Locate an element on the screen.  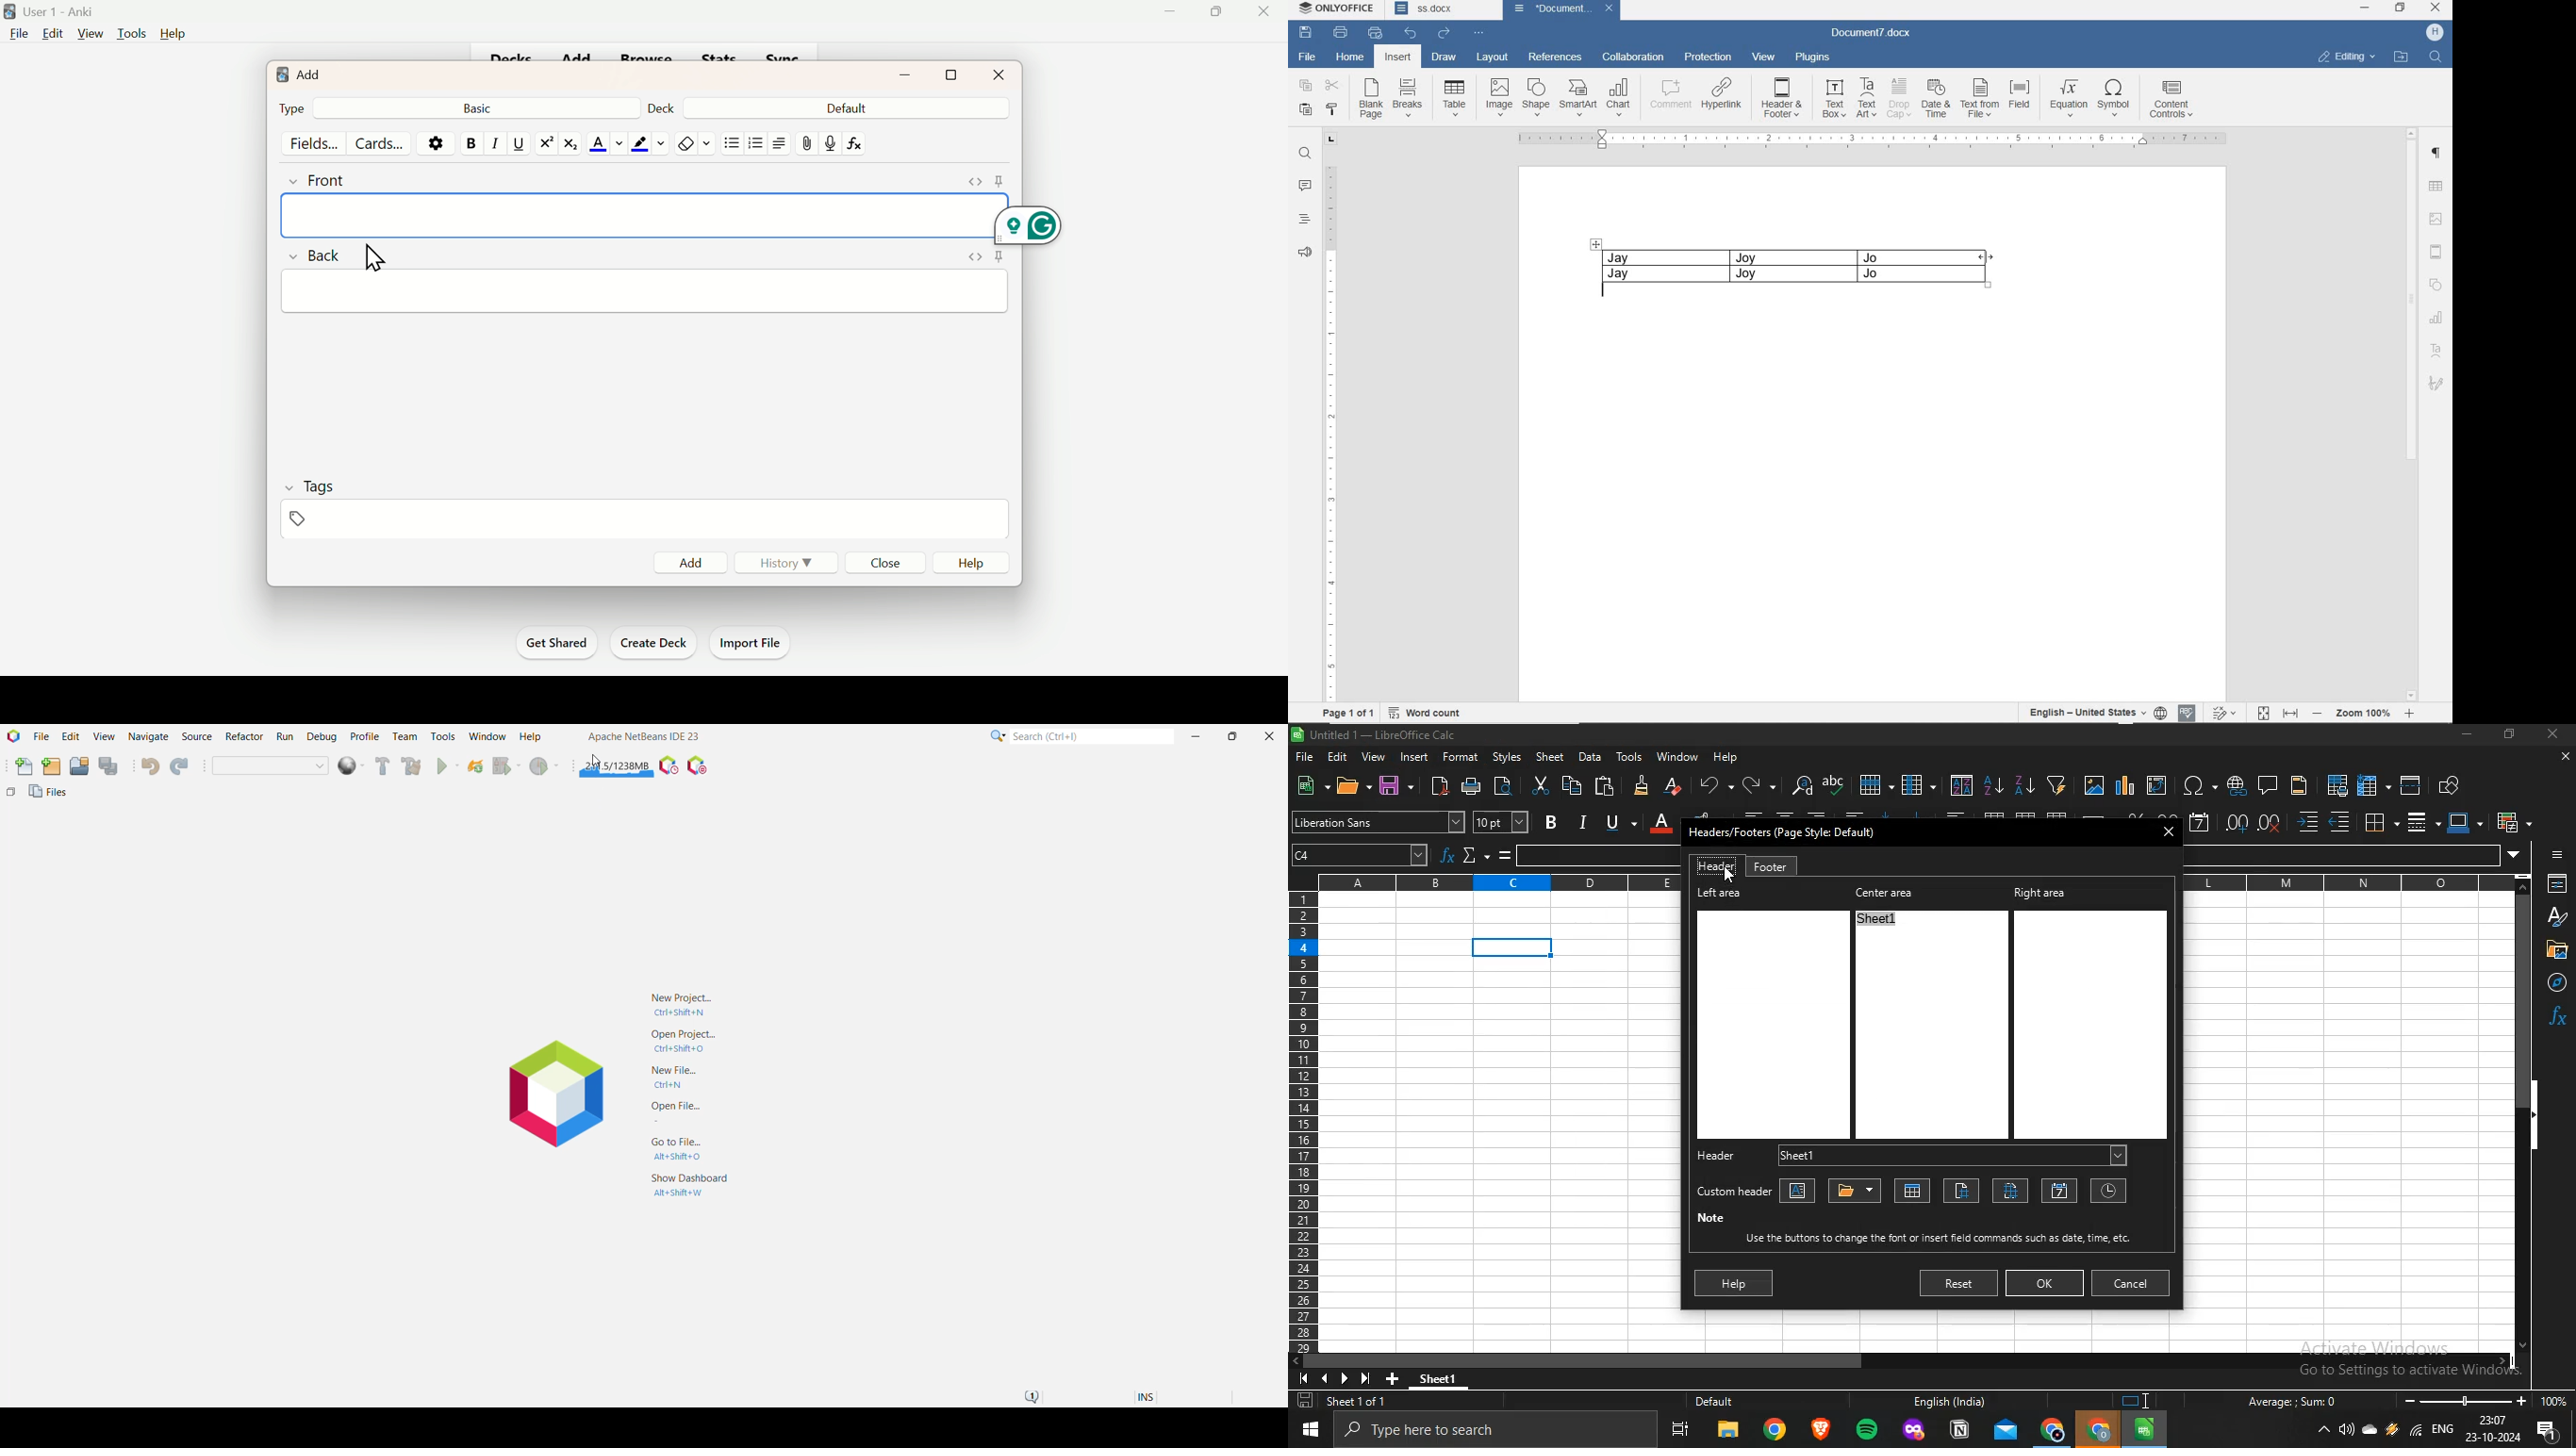
start is located at coordinates (1314, 1429).